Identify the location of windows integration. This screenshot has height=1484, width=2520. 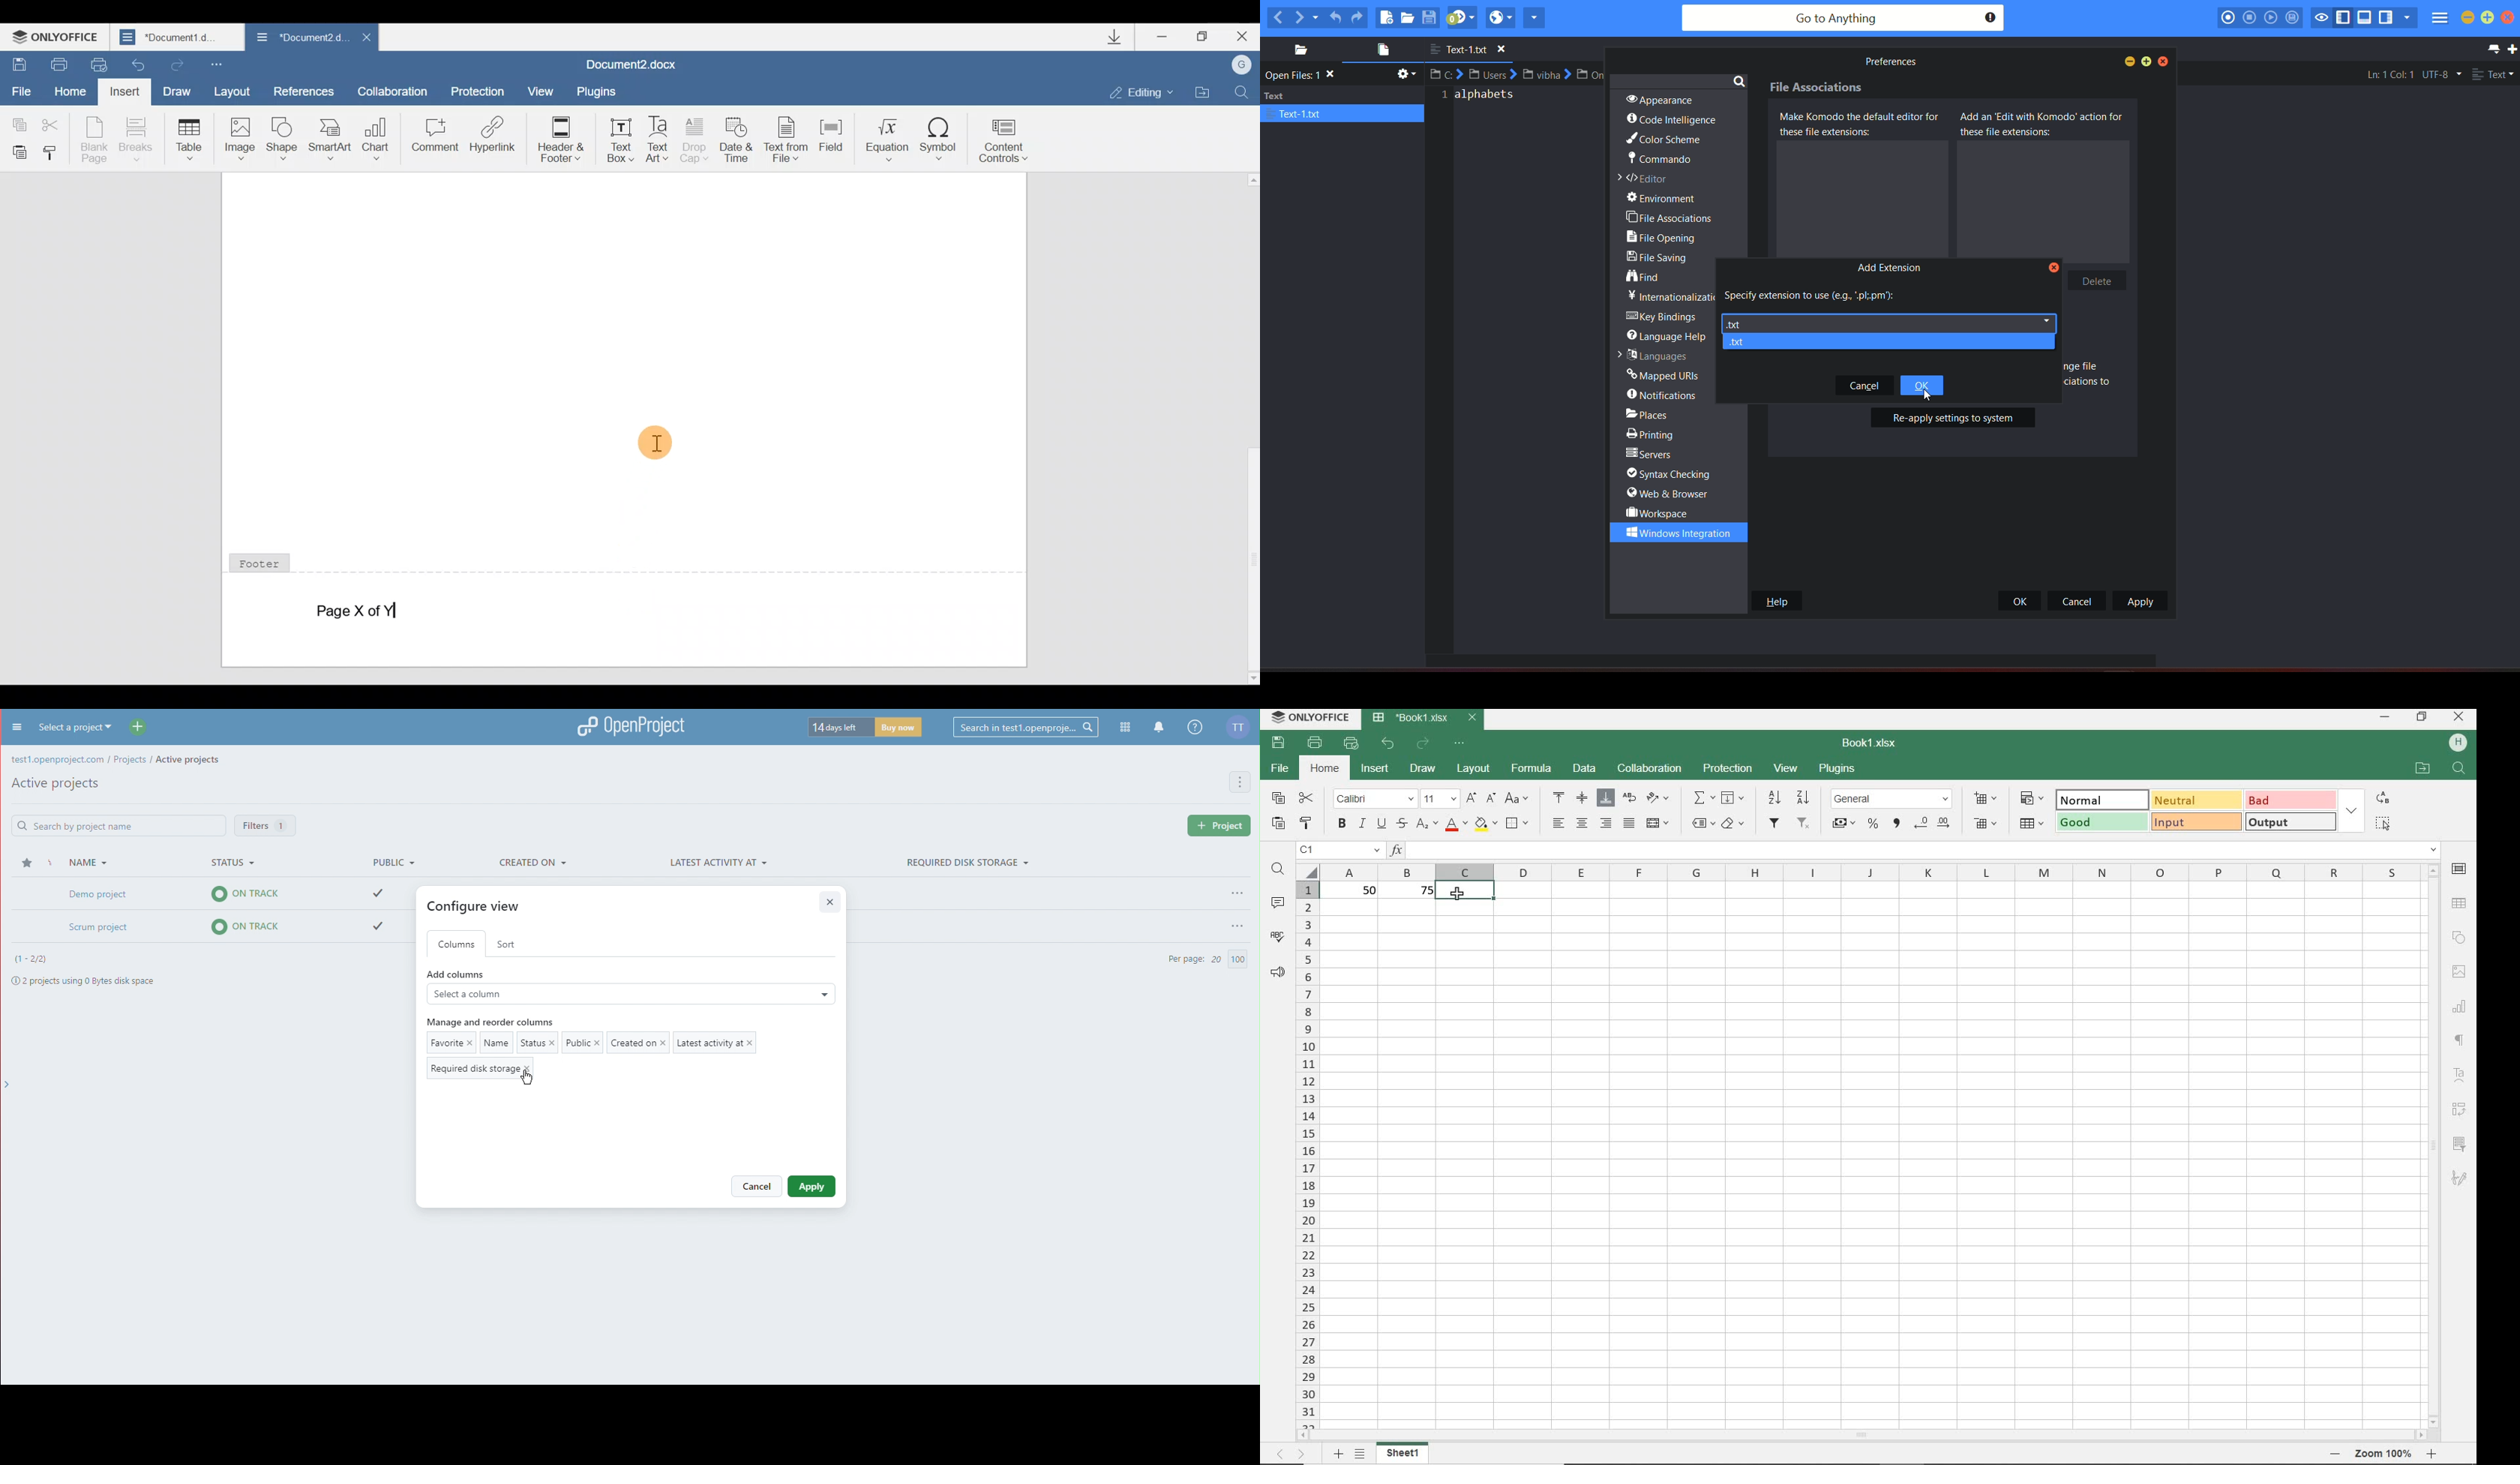
(1673, 532).